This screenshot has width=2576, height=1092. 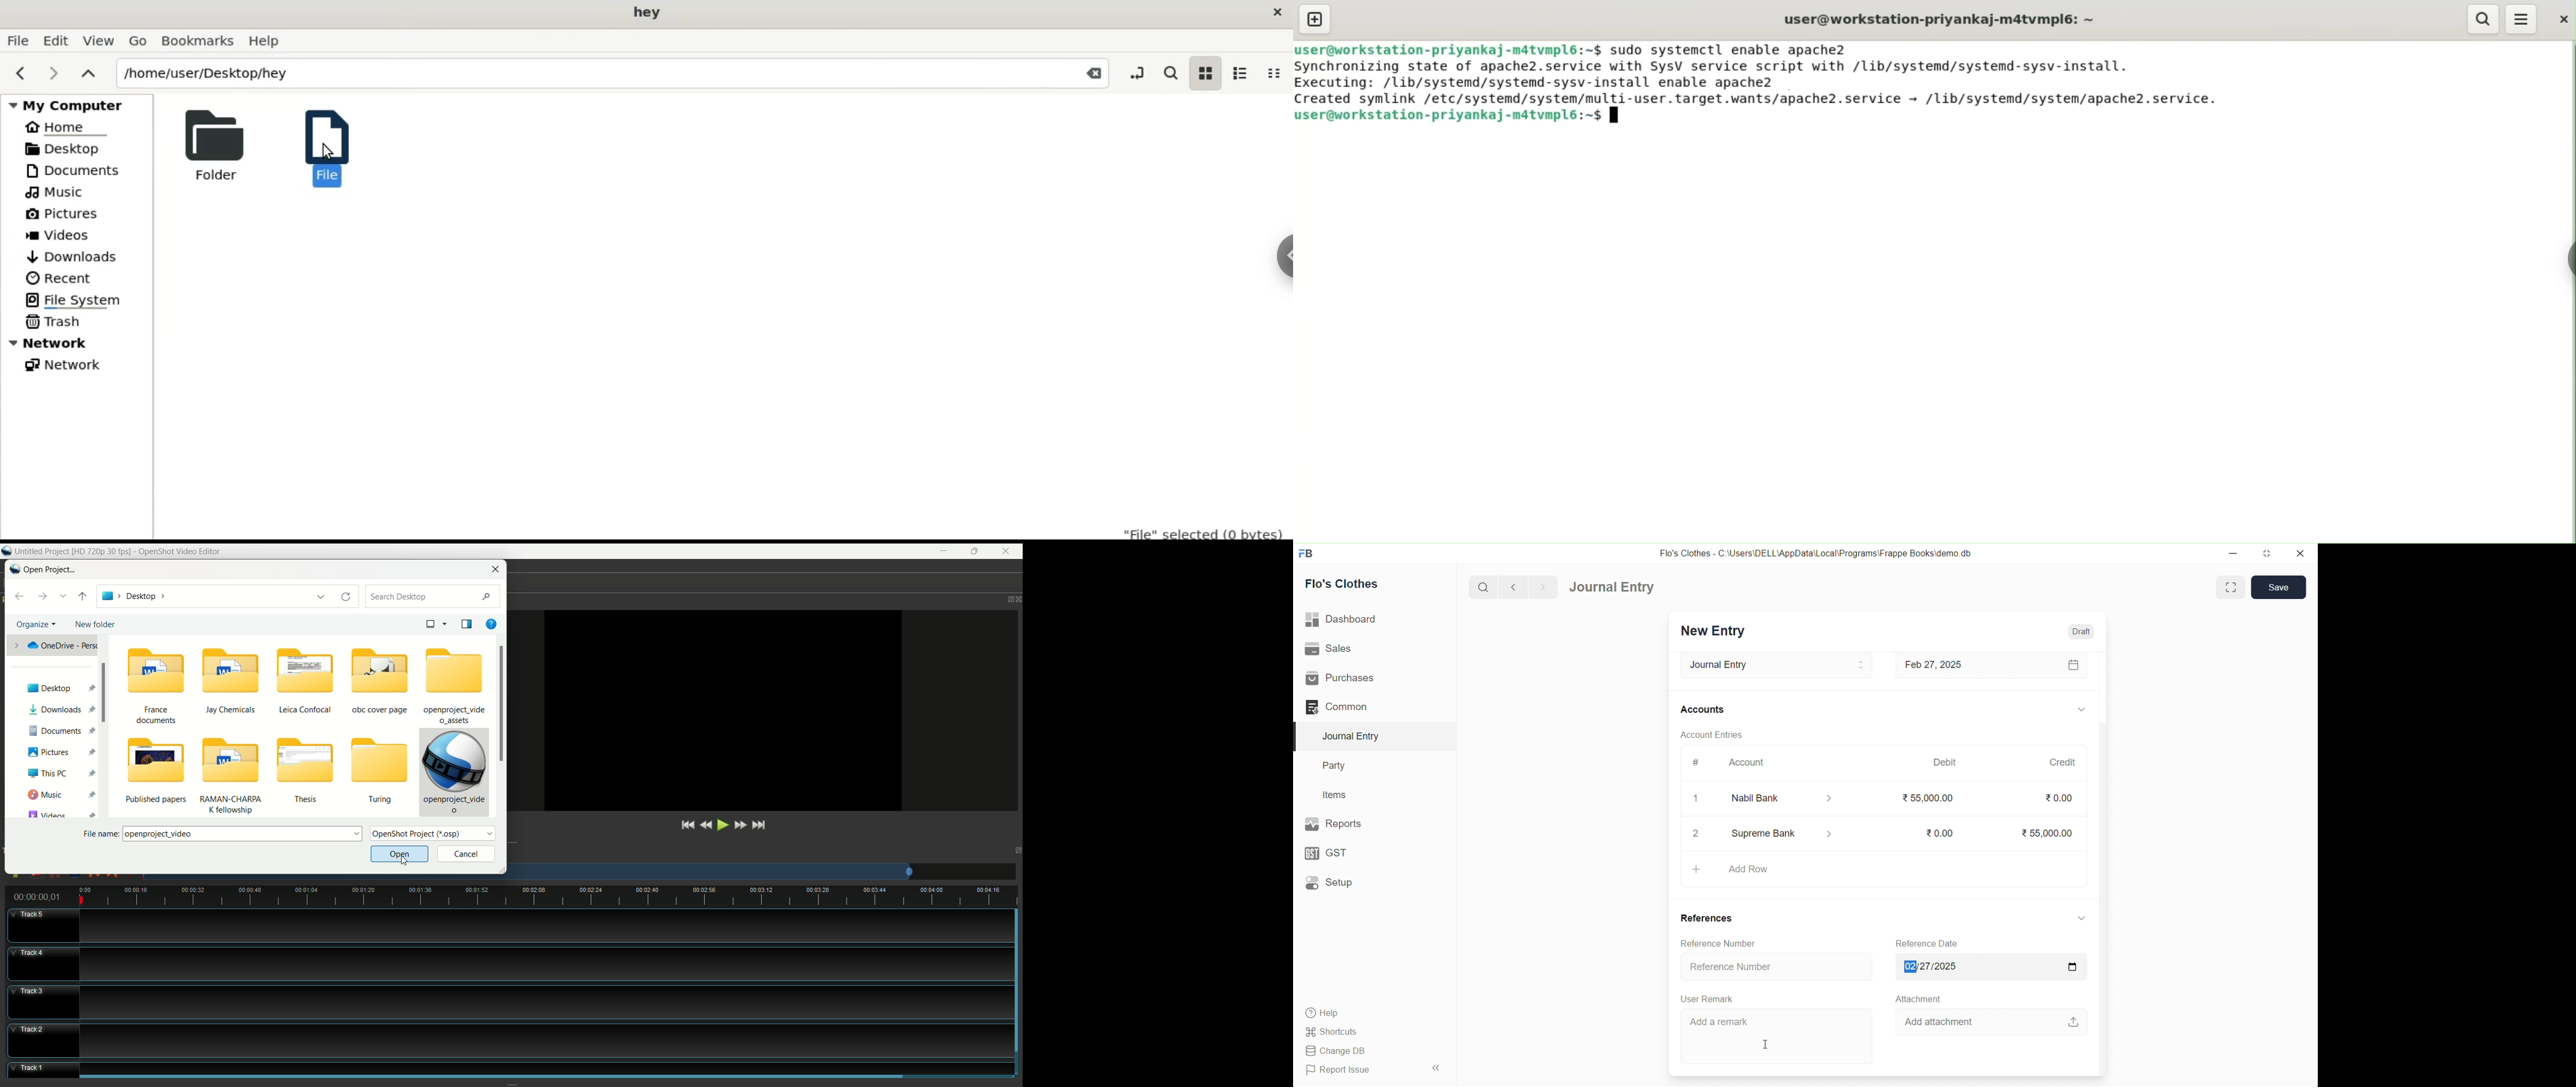 What do you see at coordinates (1790, 799) in the screenshot?
I see `Nabil Bank` at bounding box center [1790, 799].